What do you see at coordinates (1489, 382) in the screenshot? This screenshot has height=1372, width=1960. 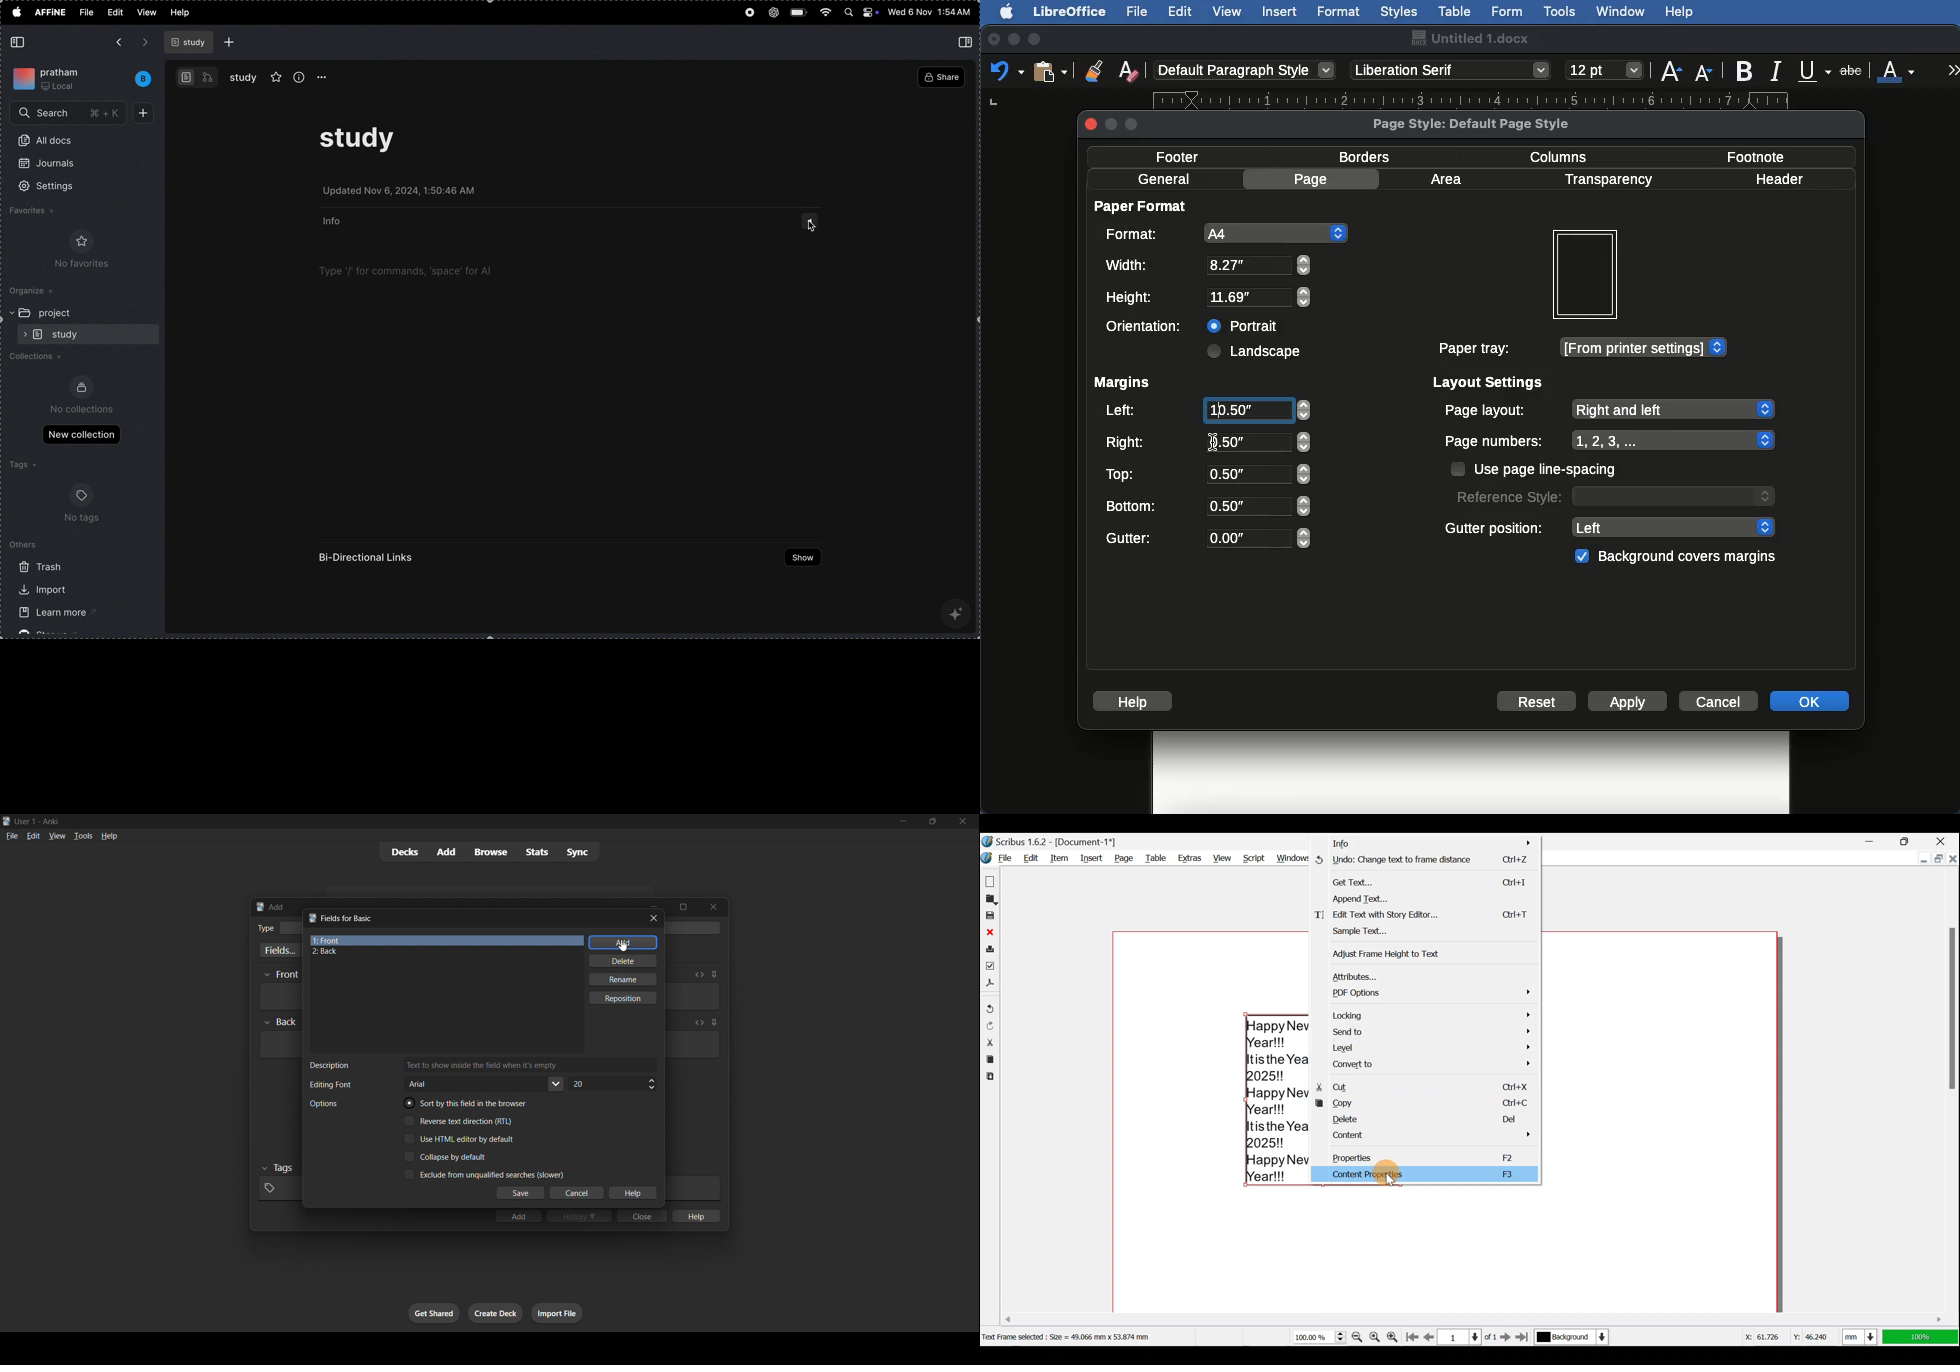 I see `Layout settings` at bounding box center [1489, 382].